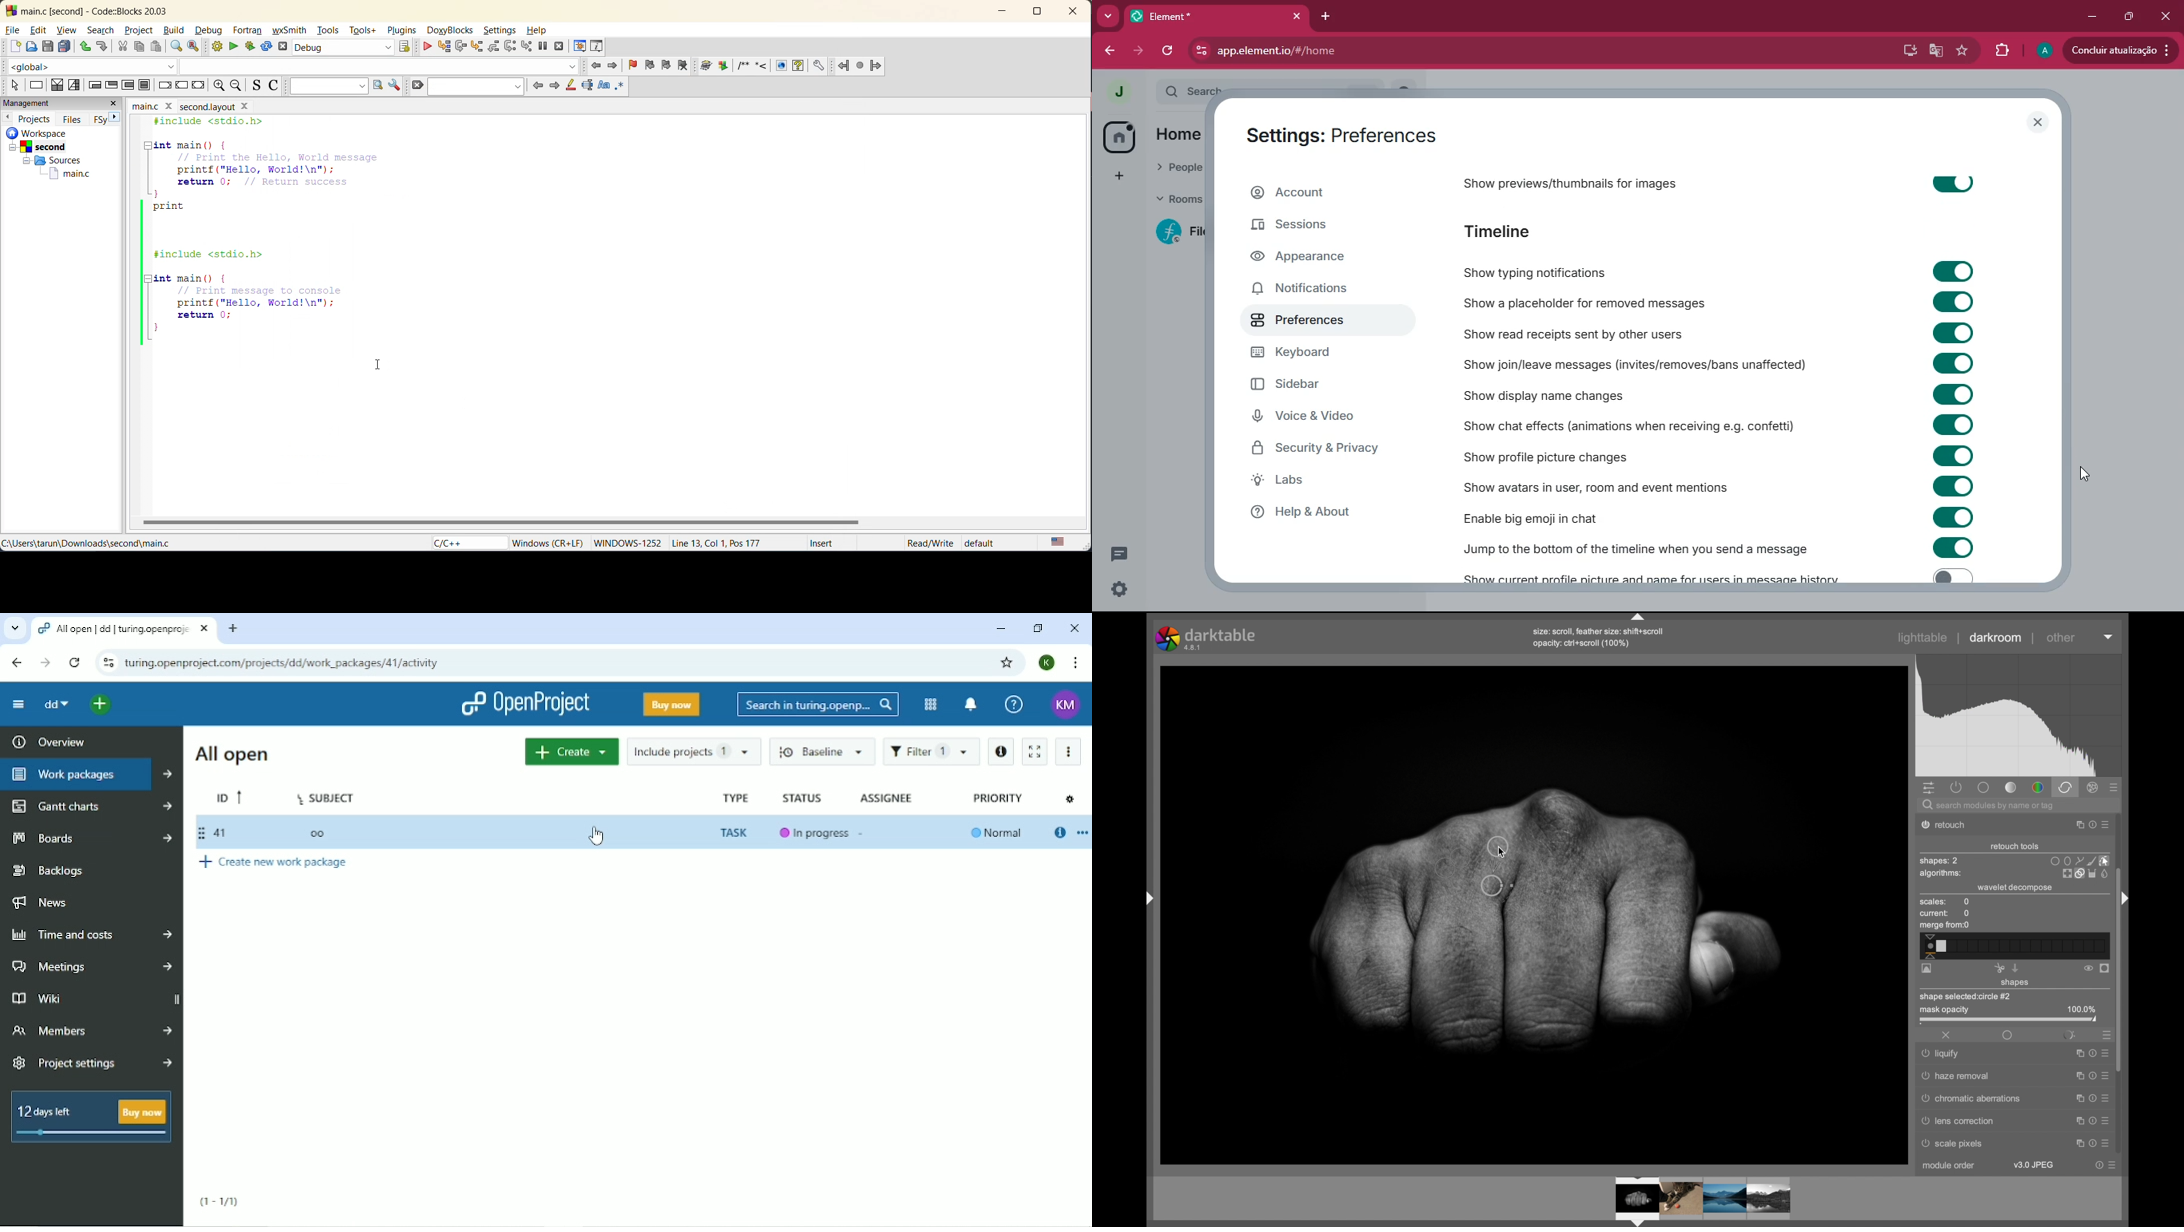 The image size is (2184, 1232). Describe the element at coordinates (94, 966) in the screenshot. I see `Meetings` at that location.